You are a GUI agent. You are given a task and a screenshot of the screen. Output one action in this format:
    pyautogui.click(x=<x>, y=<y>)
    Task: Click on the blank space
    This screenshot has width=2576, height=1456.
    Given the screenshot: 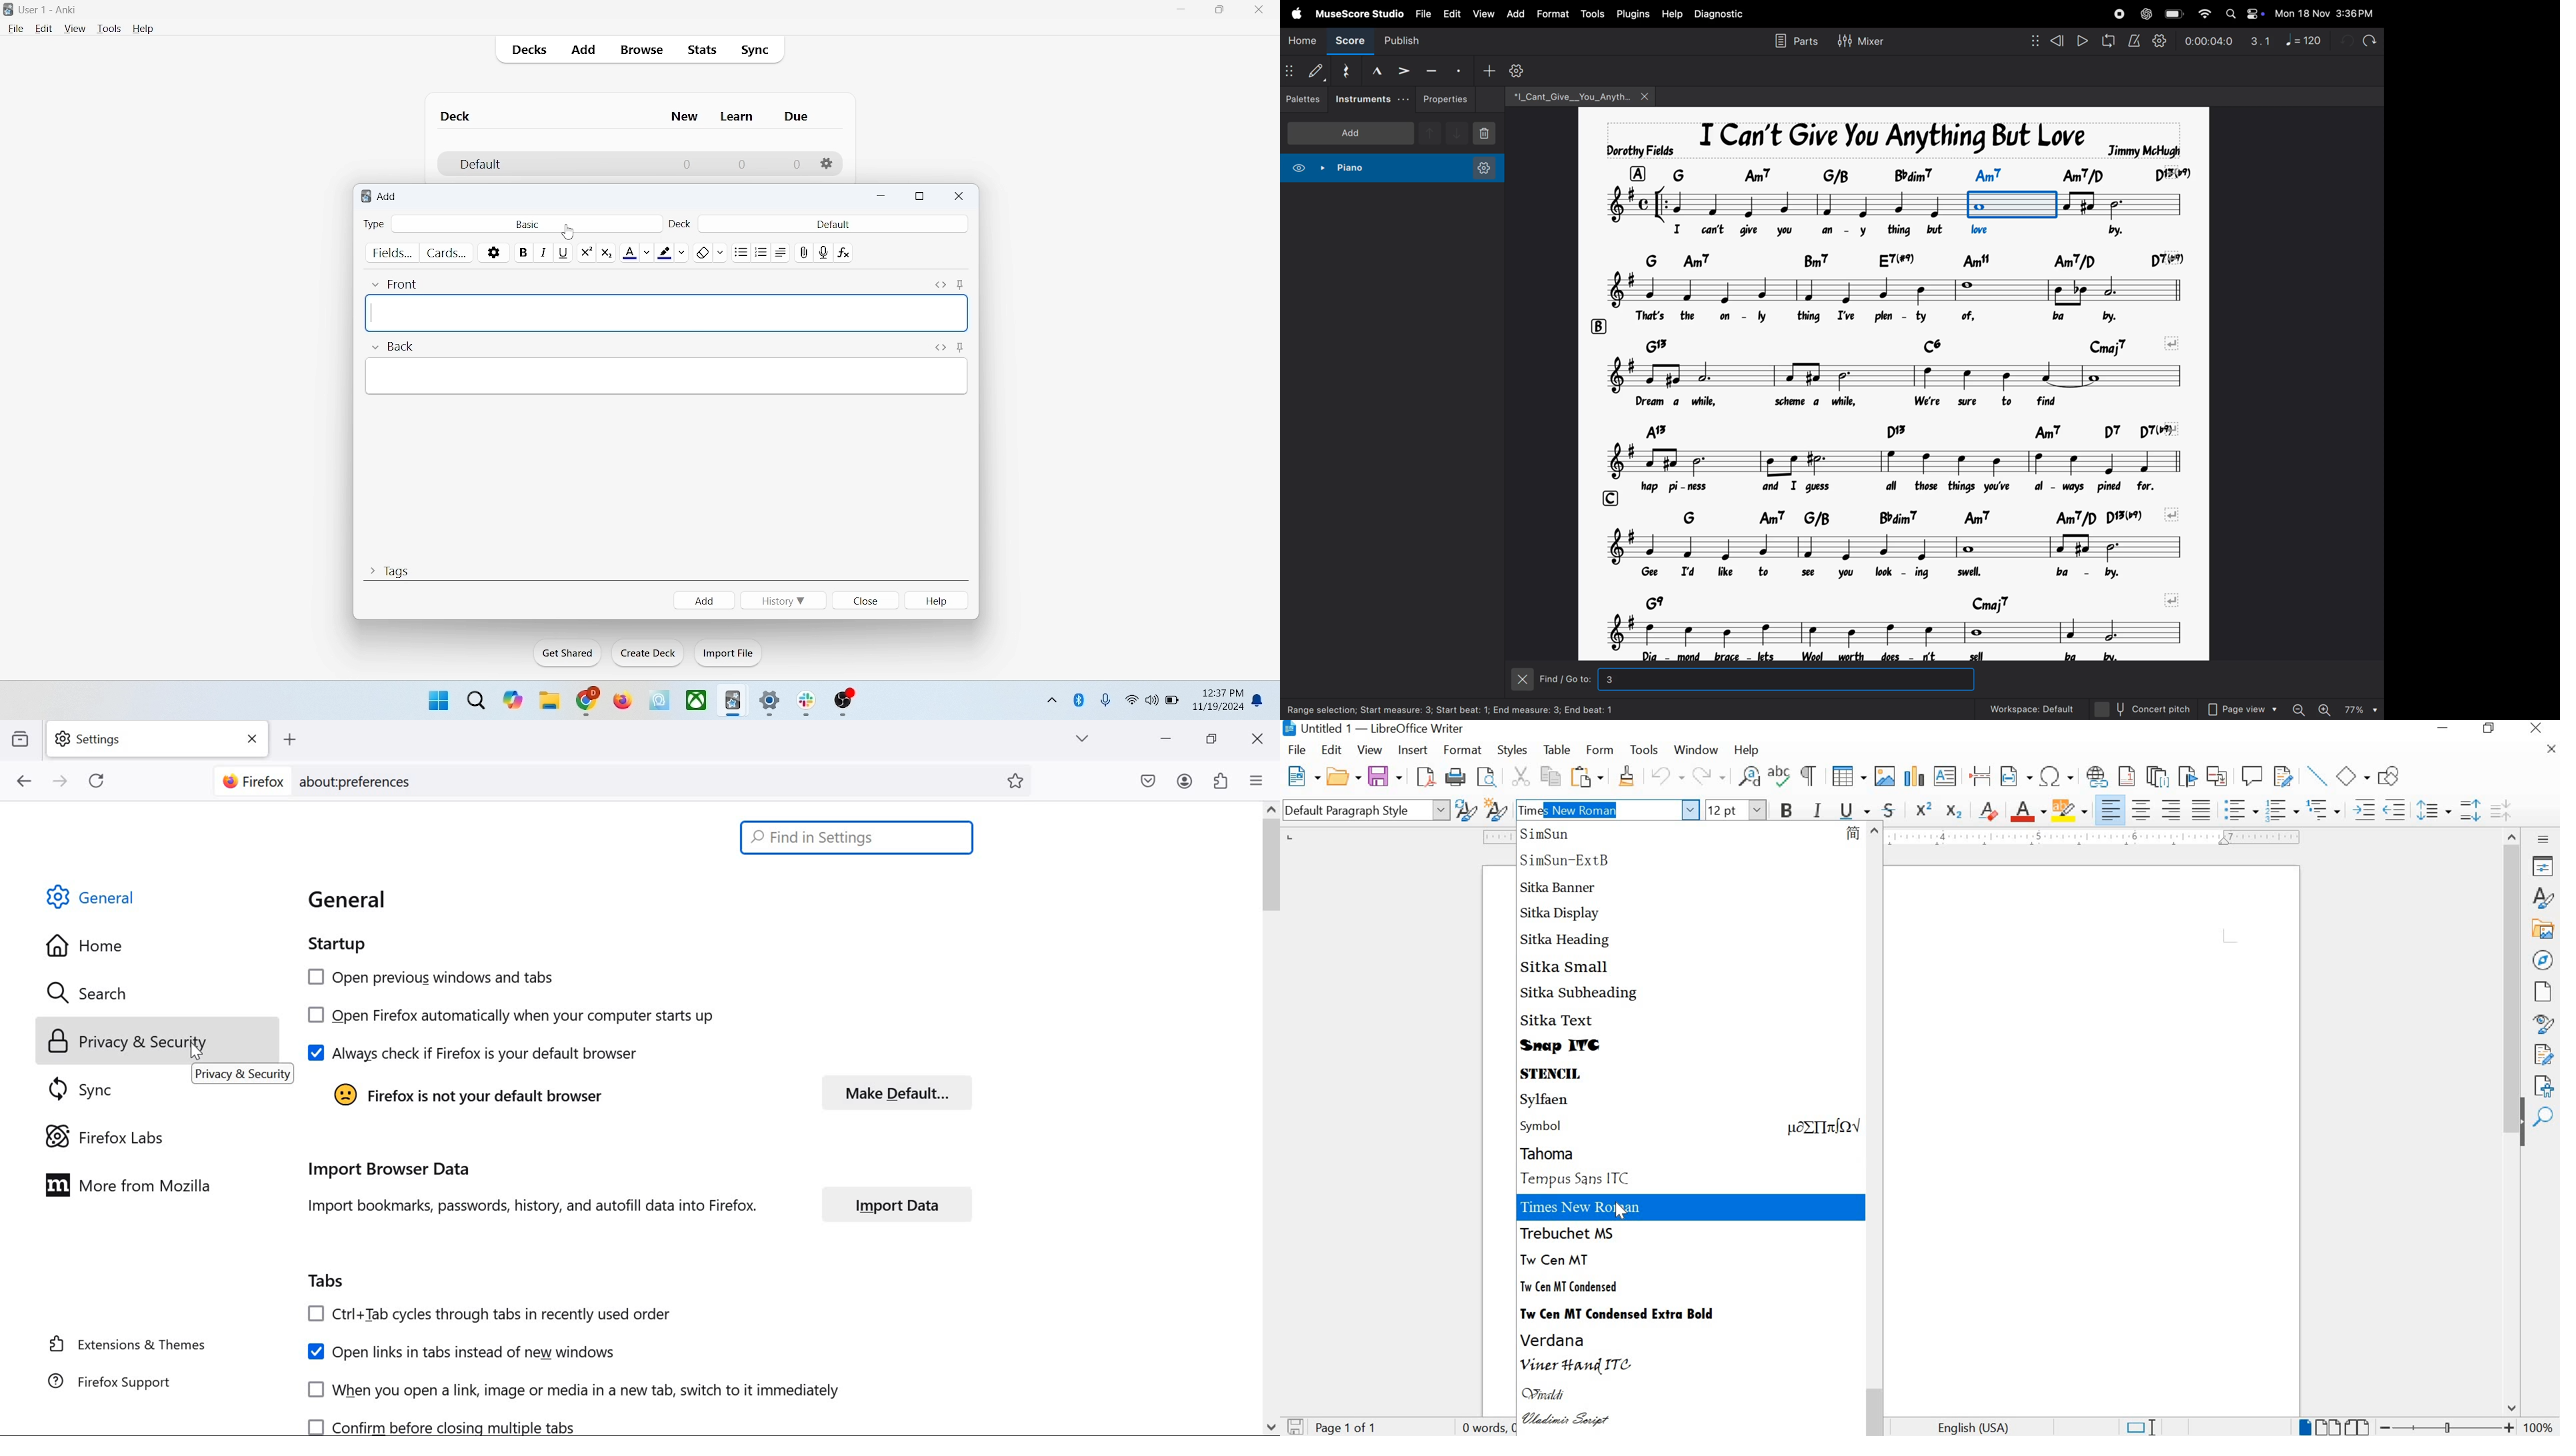 What is the action you would take?
    pyautogui.click(x=665, y=314)
    